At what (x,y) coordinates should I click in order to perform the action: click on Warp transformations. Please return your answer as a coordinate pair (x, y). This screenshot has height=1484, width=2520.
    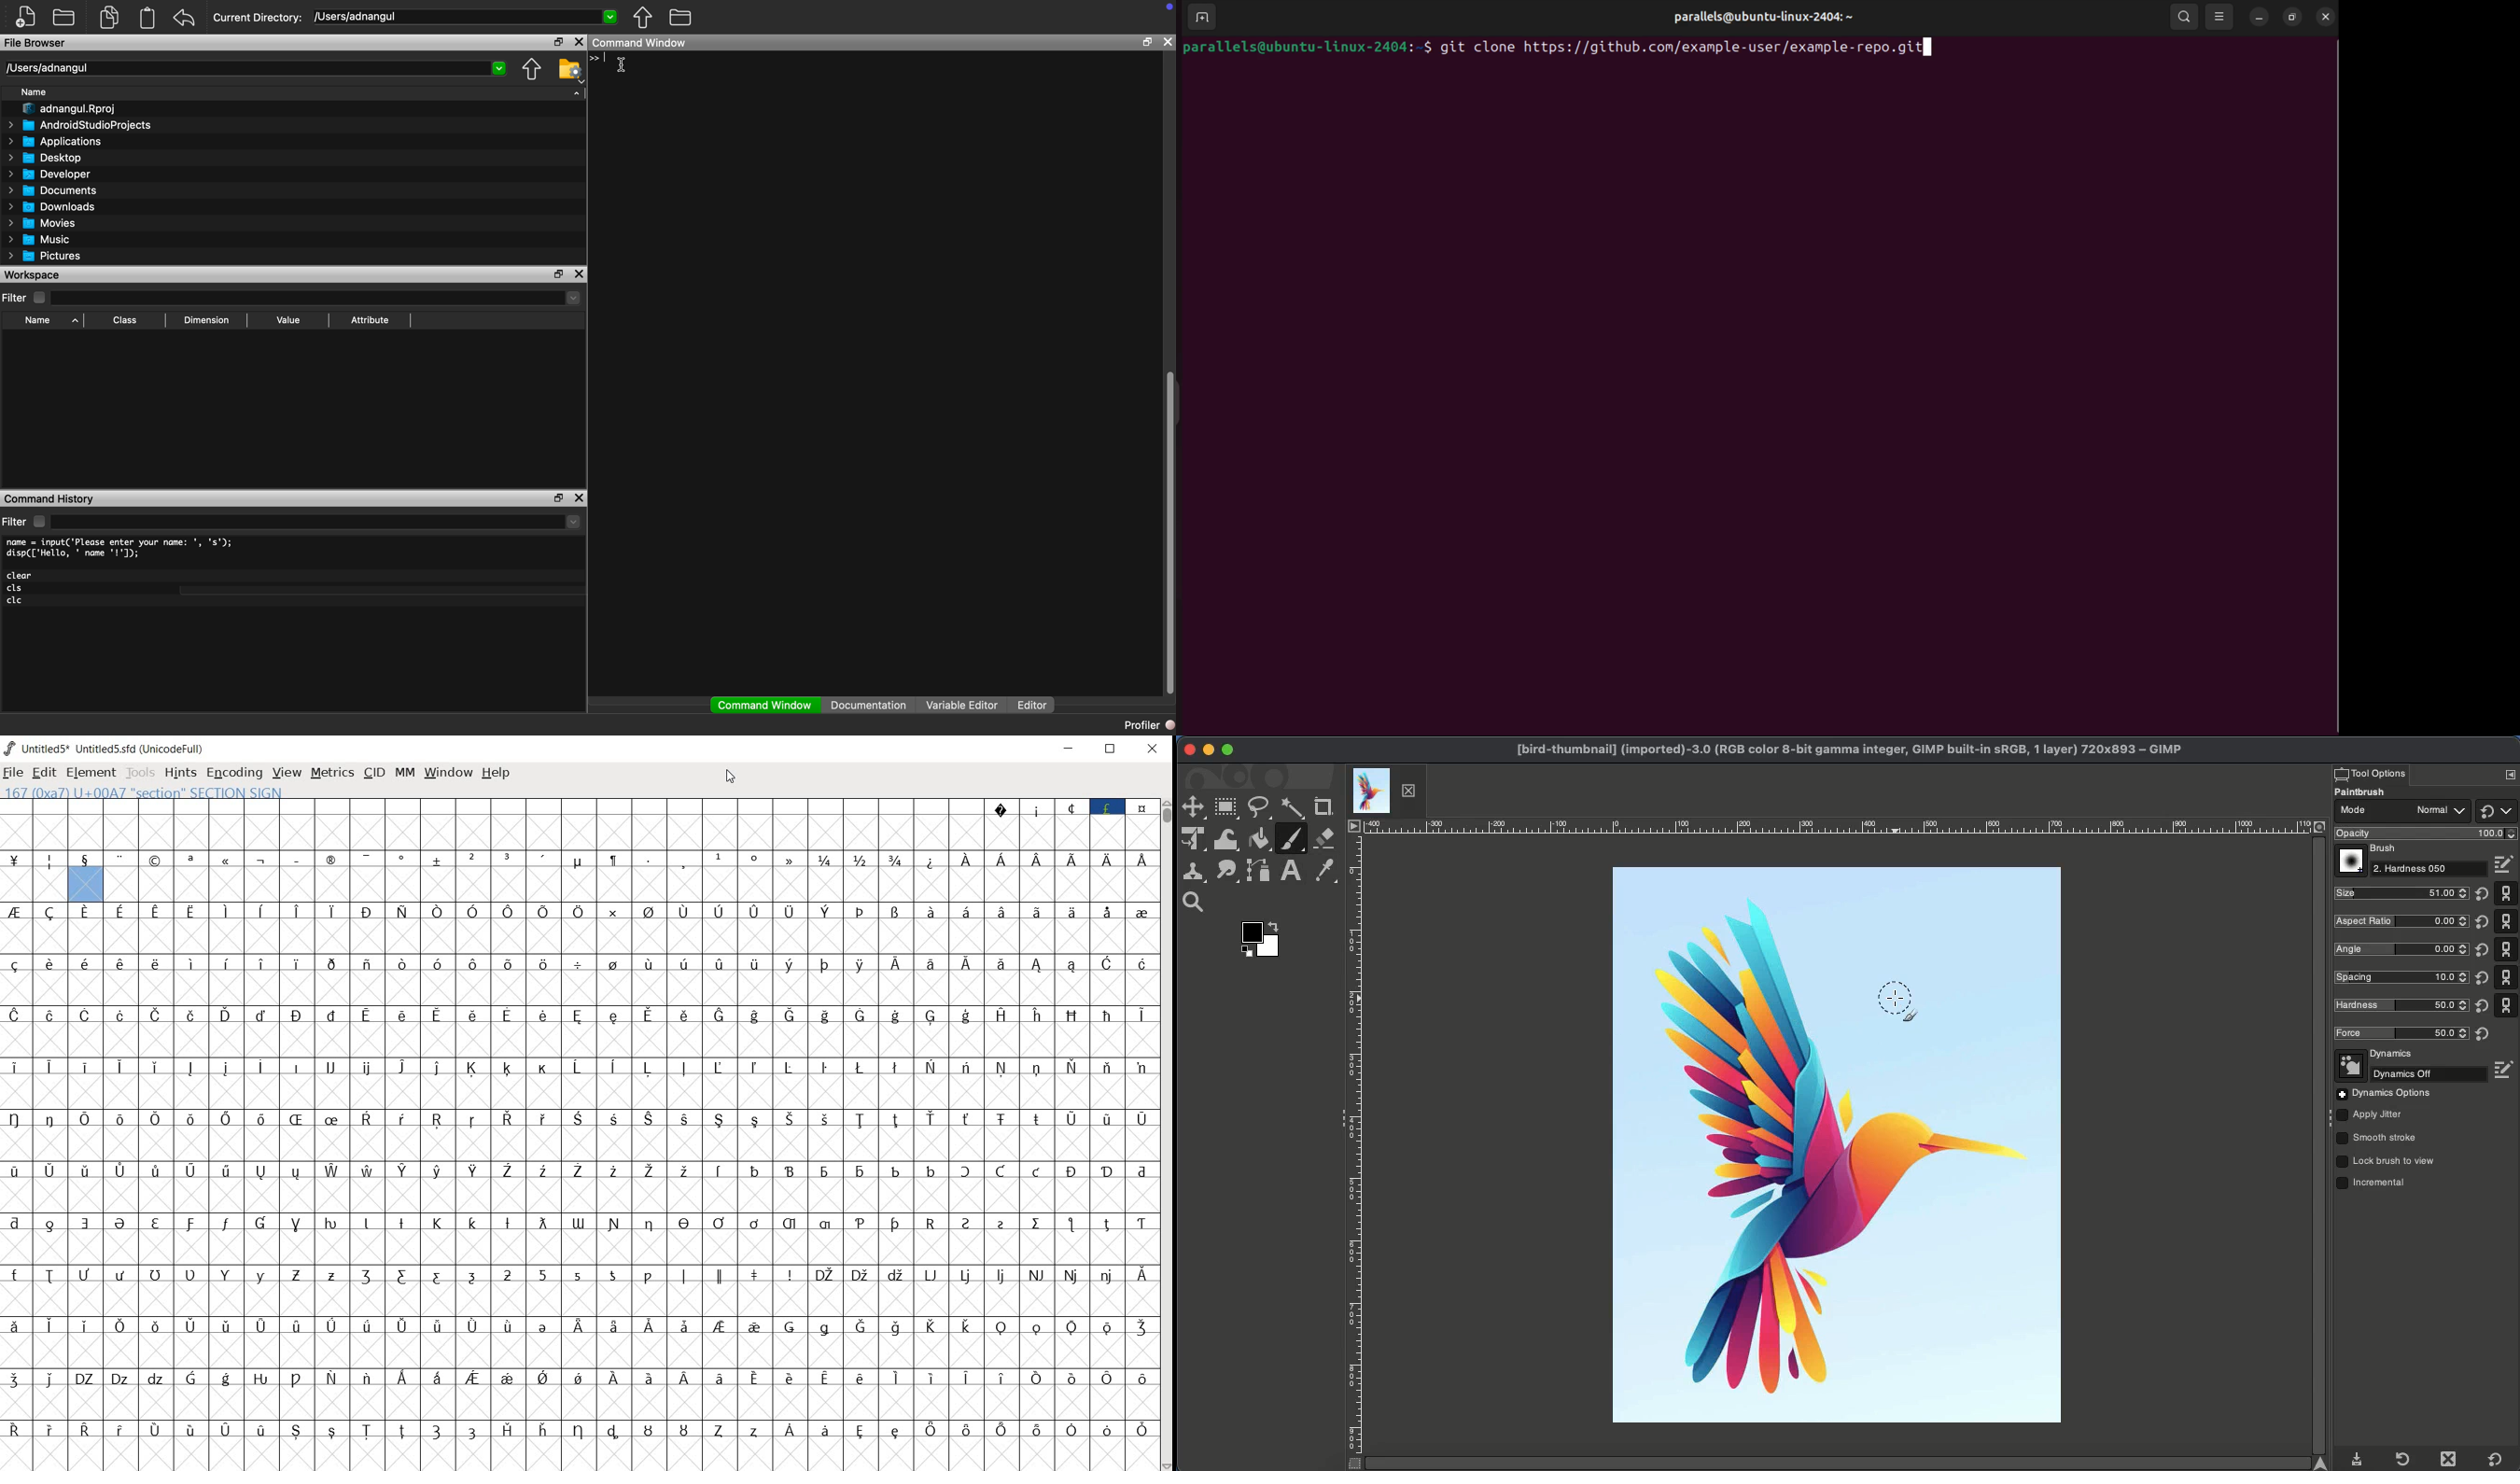
    Looking at the image, I should click on (1228, 841).